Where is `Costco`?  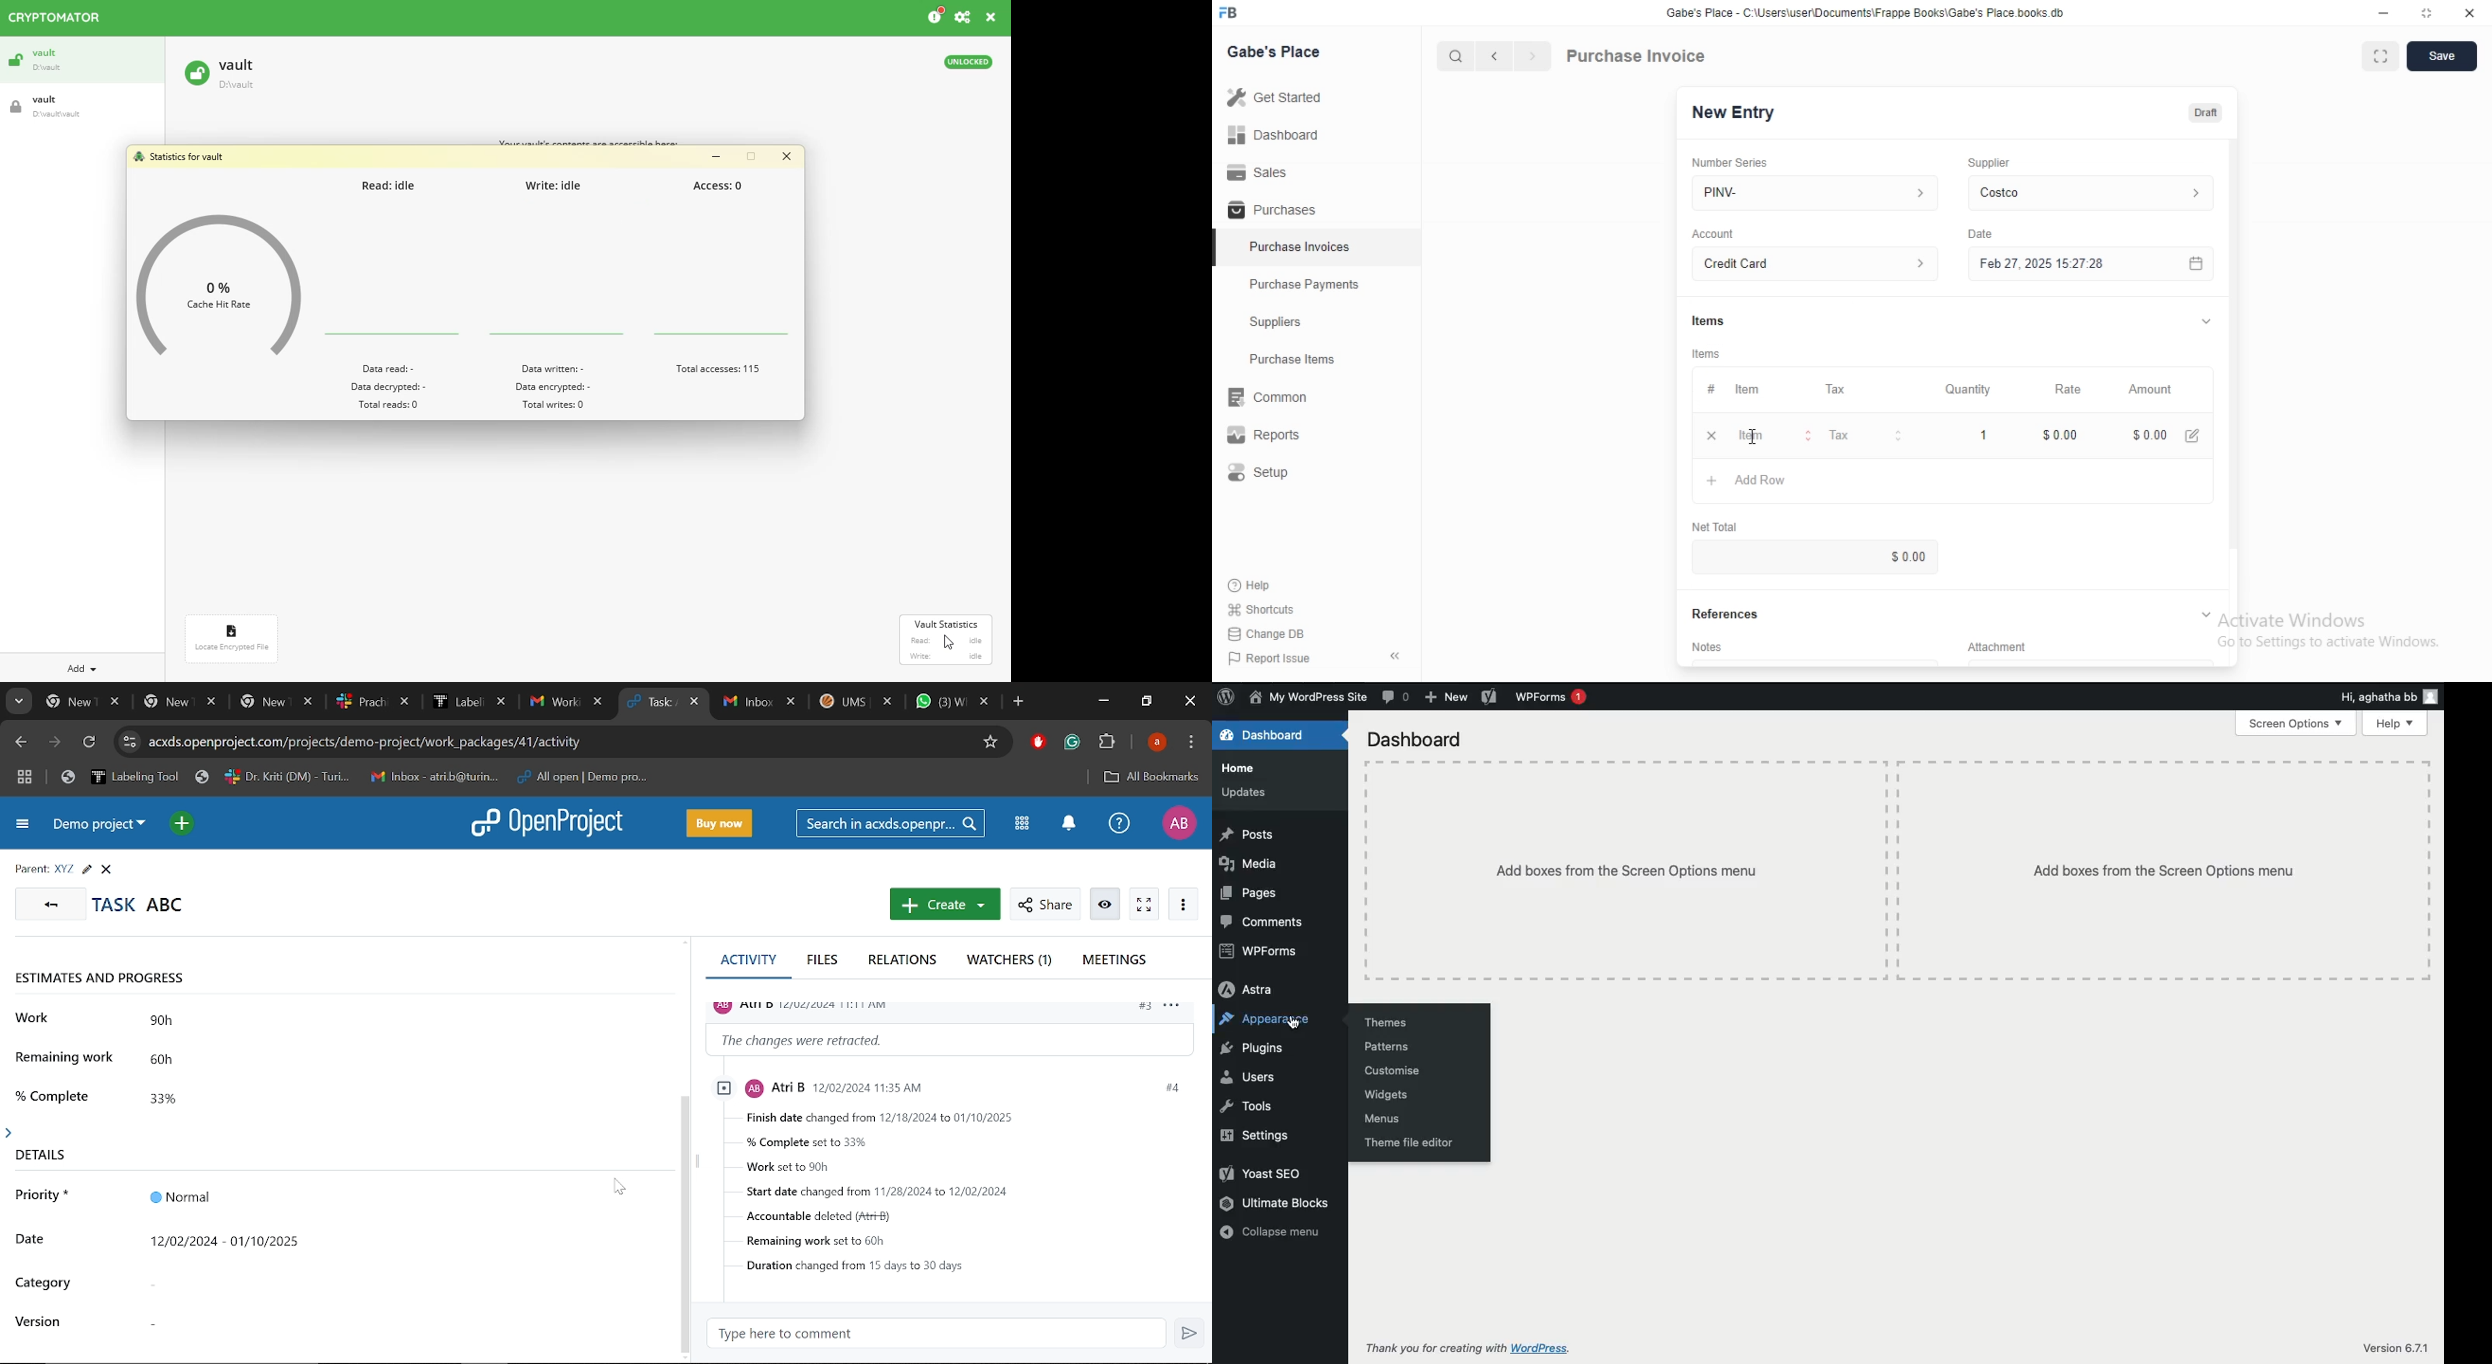 Costco is located at coordinates (2091, 193).